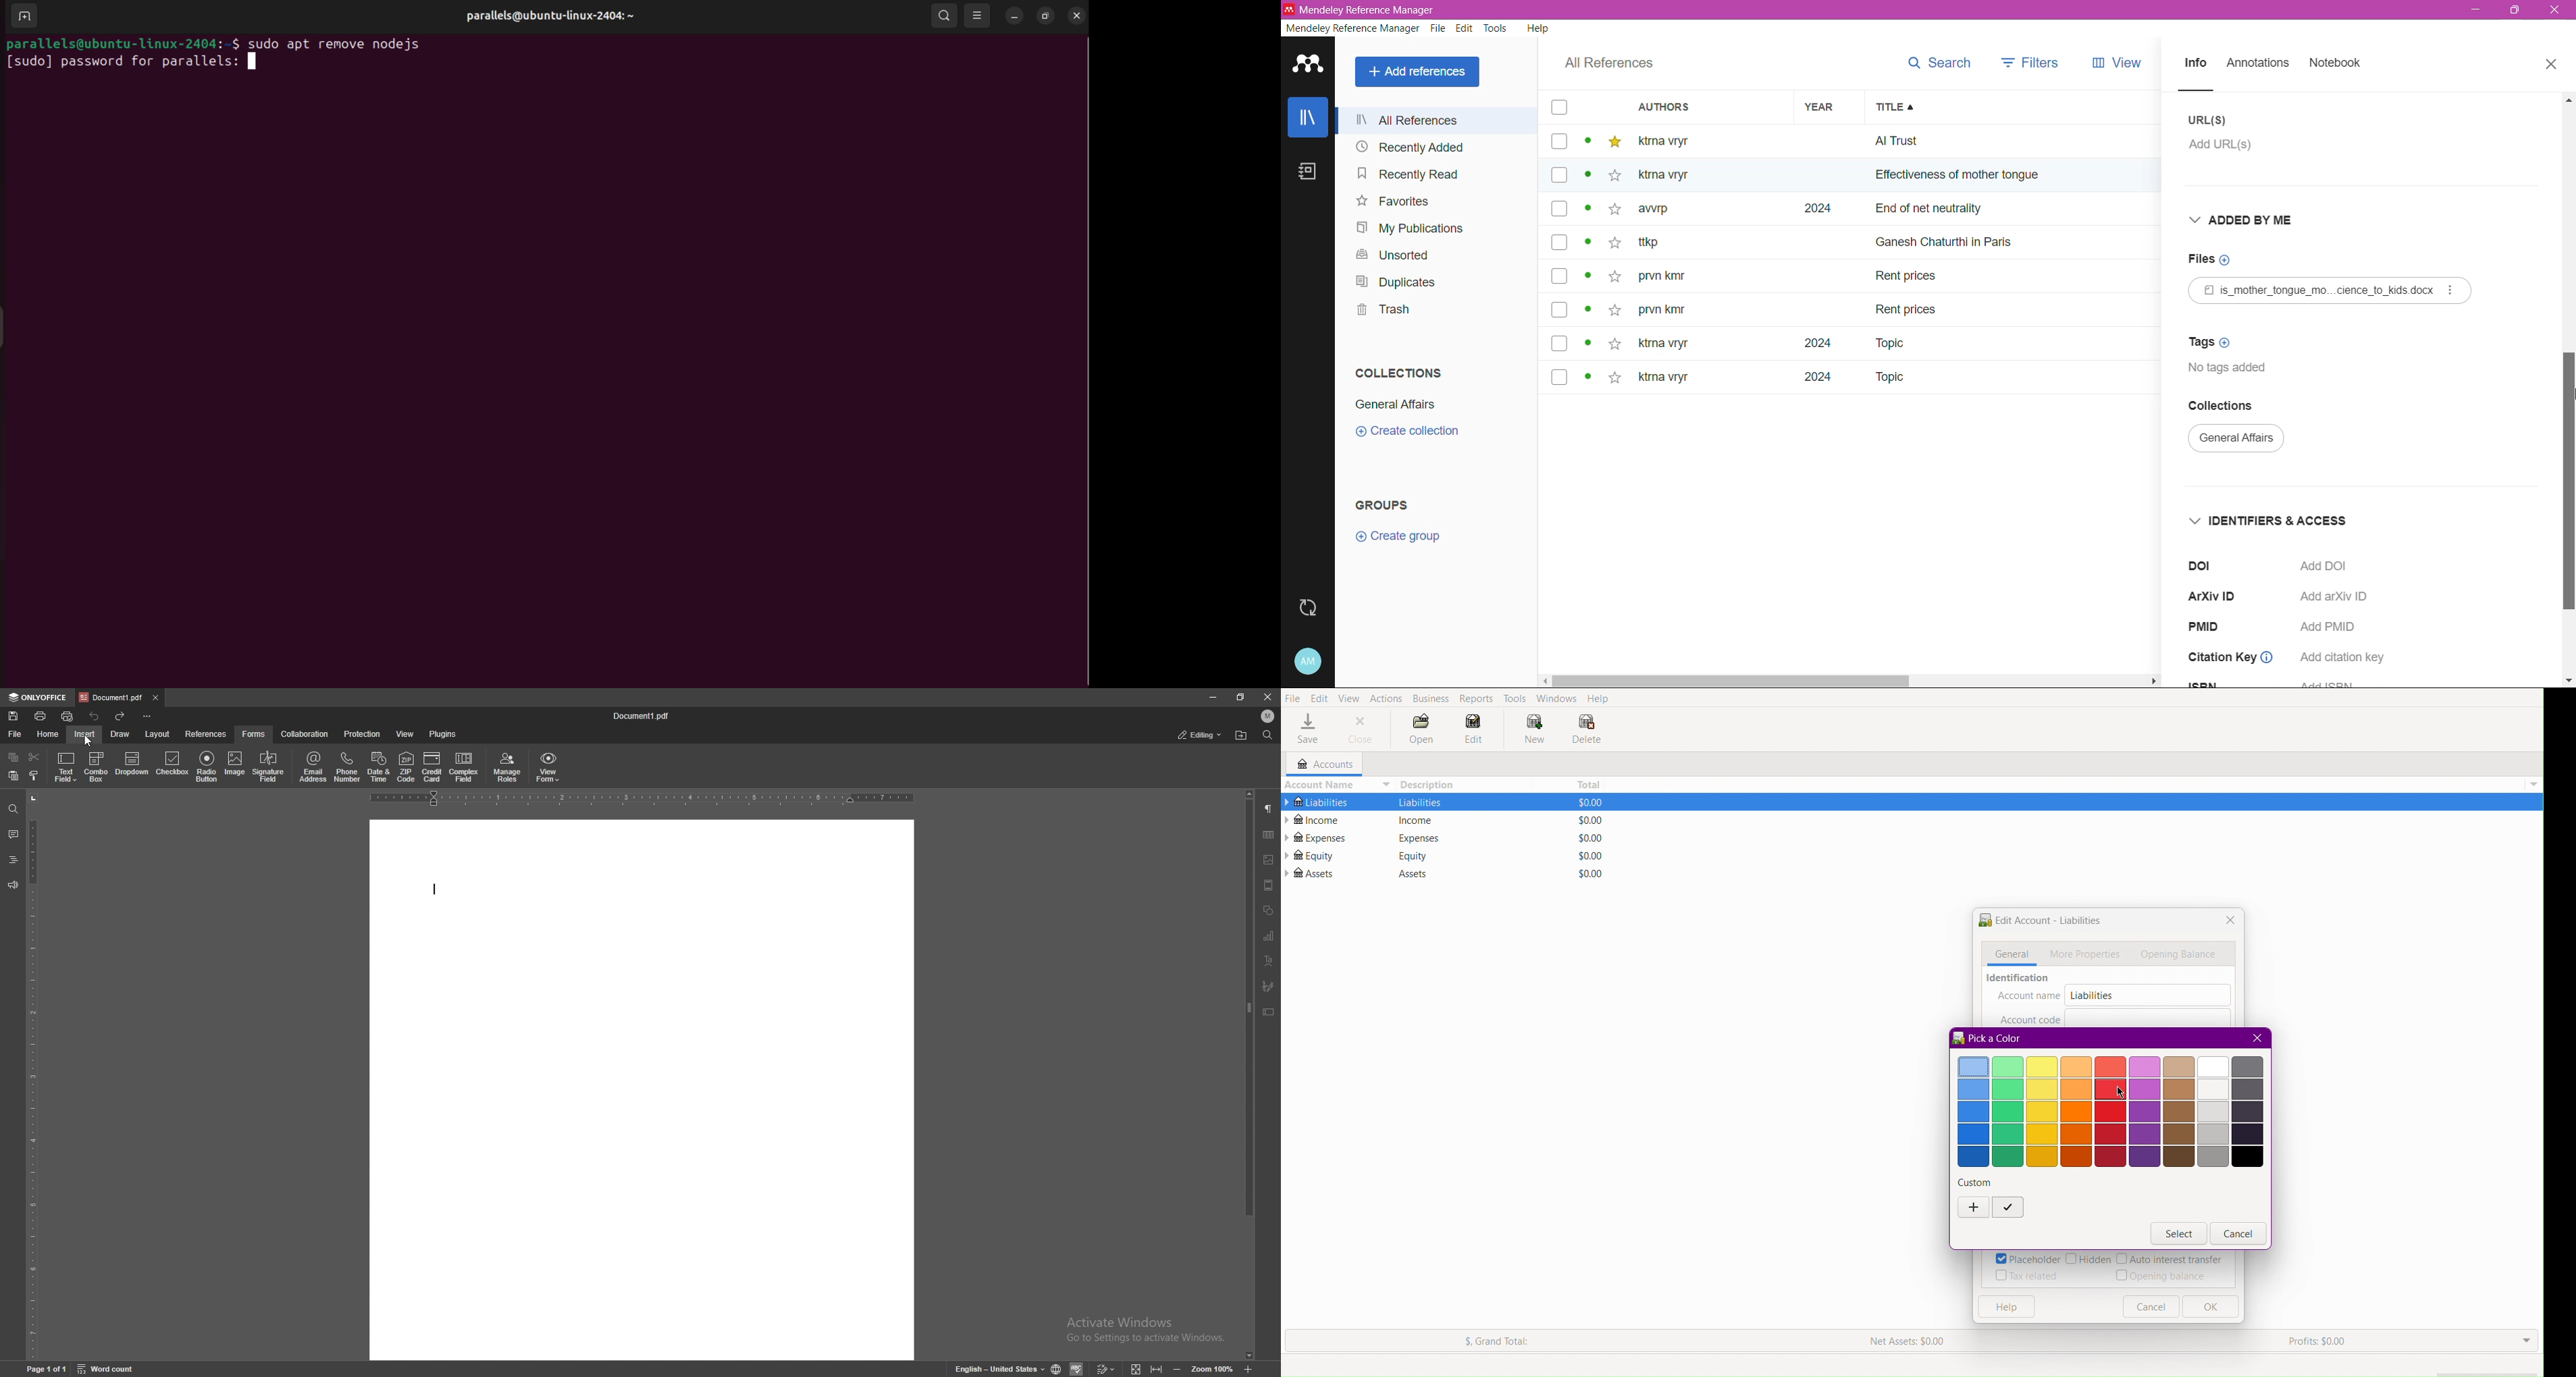  Describe the element at coordinates (2239, 1234) in the screenshot. I see `Cancel` at that location.